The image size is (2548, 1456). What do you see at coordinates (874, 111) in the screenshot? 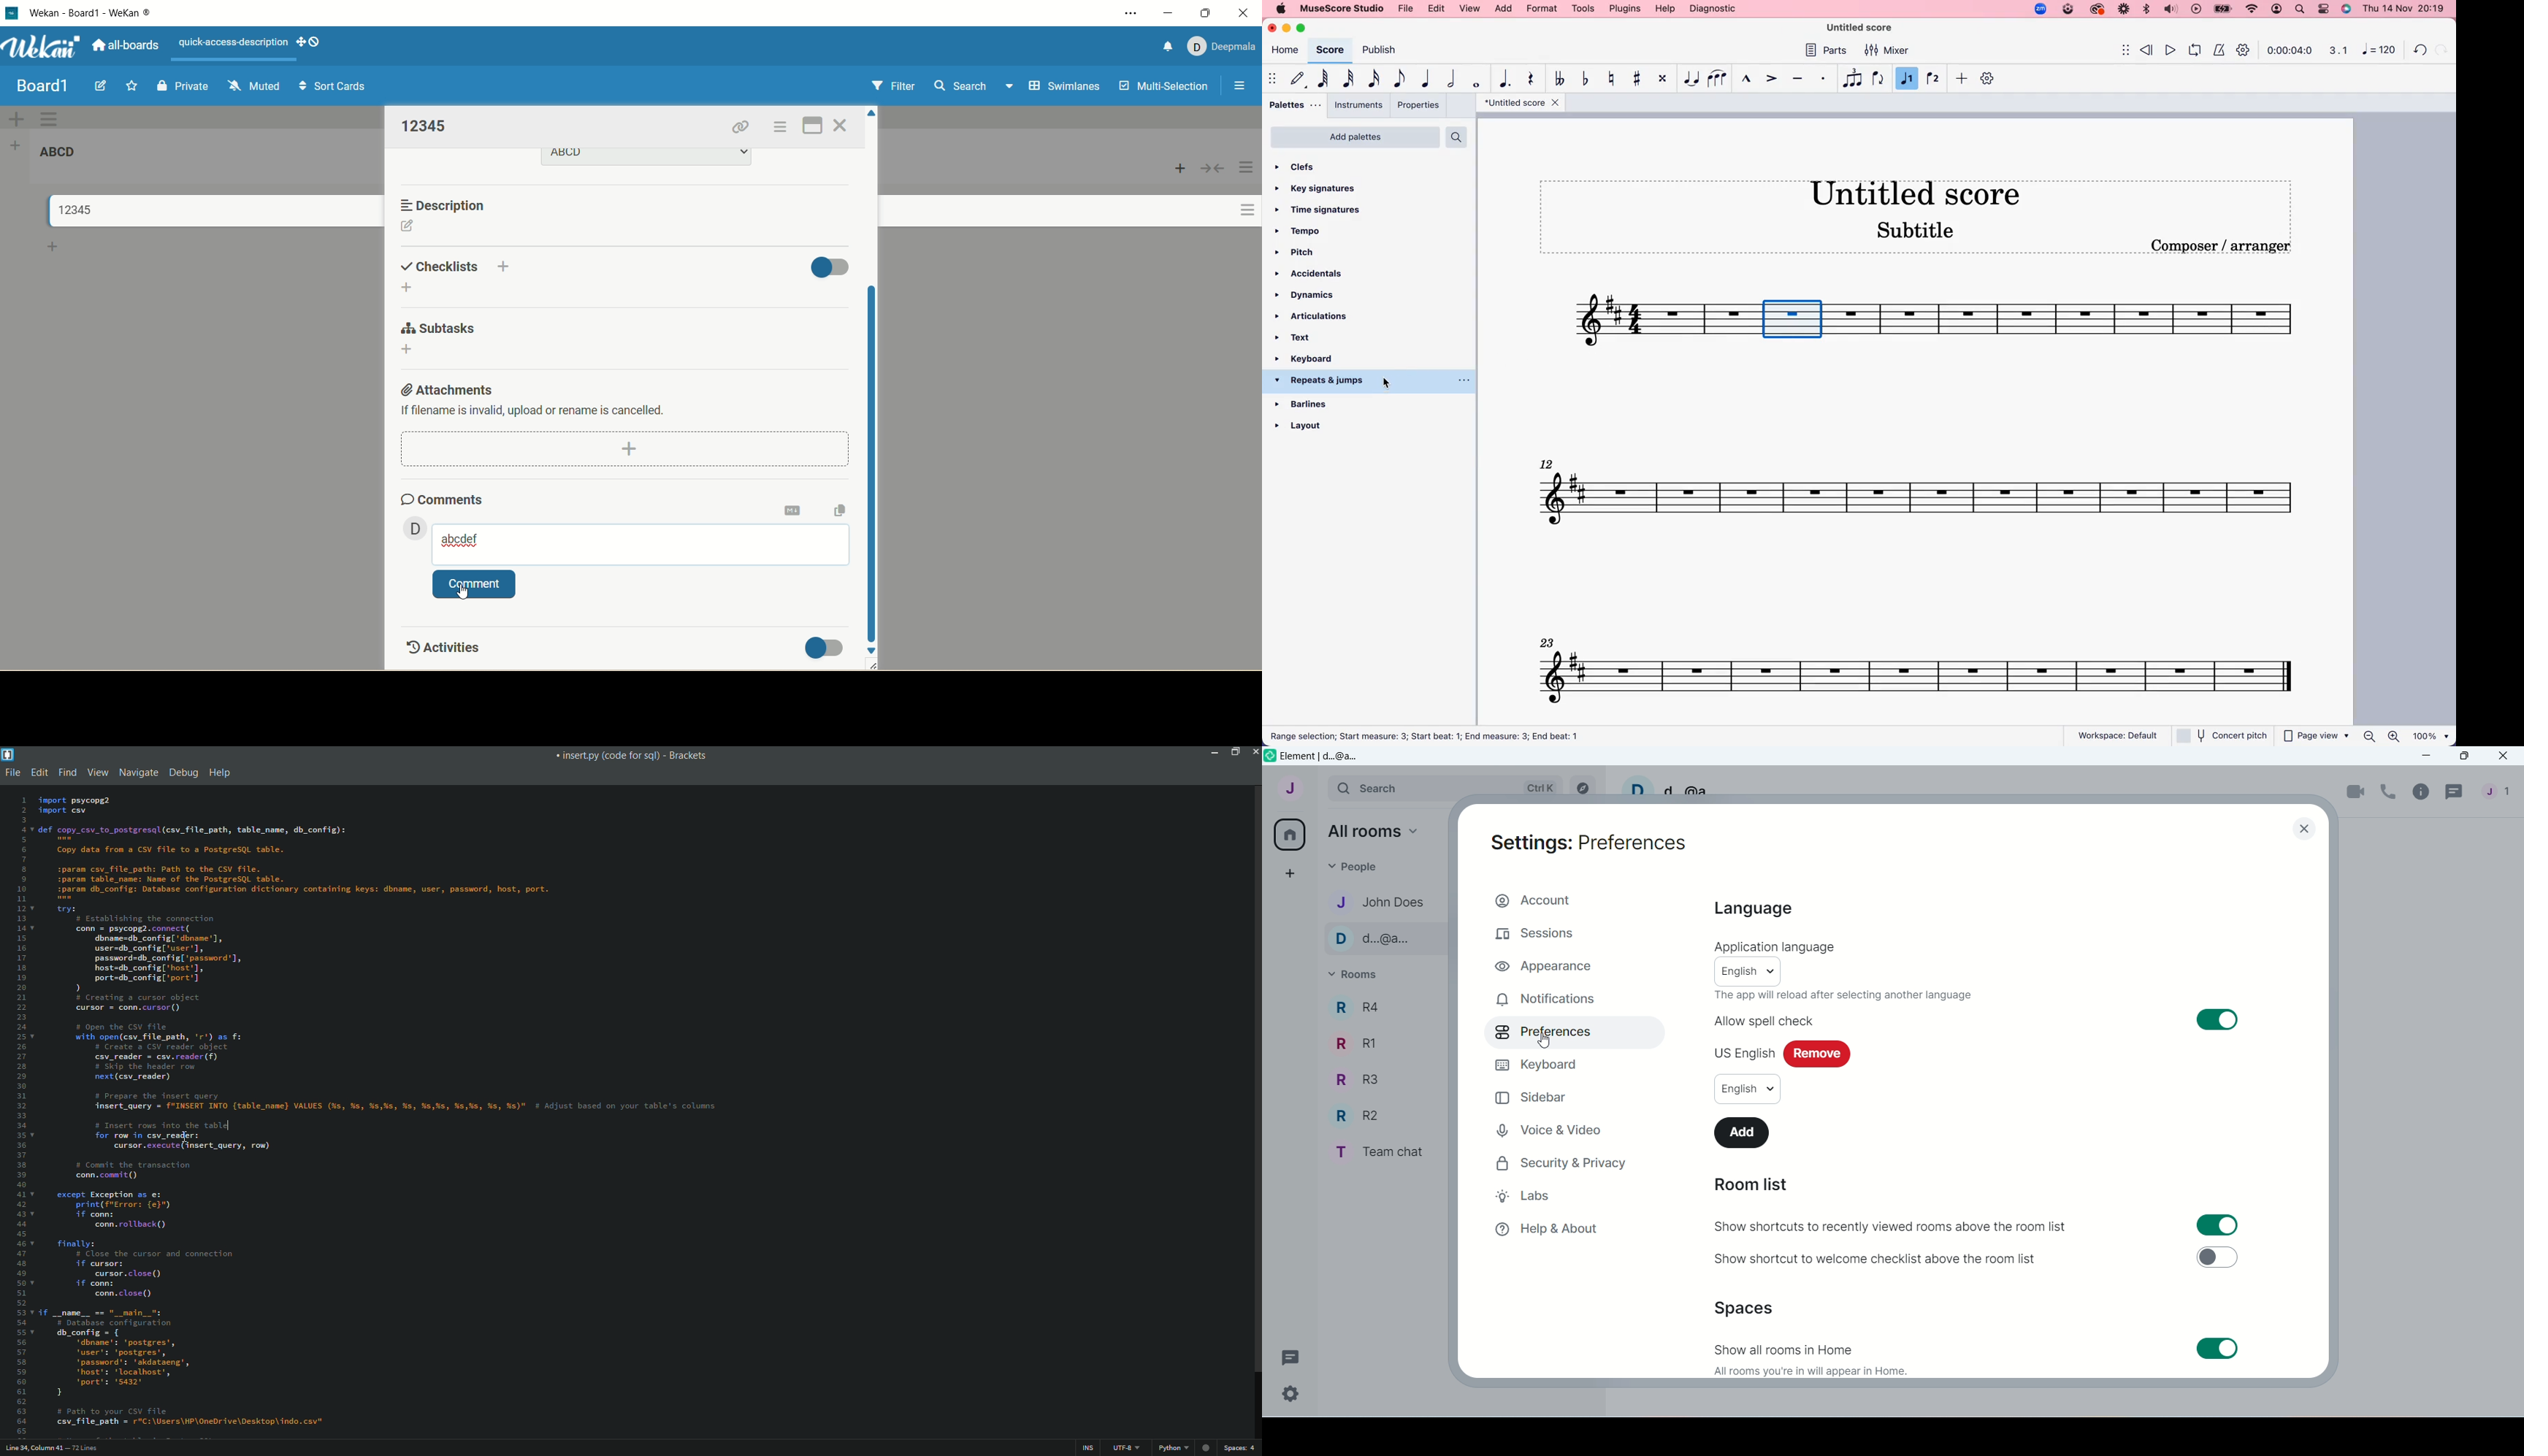
I see `click to scroll up` at bounding box center [874, 111].